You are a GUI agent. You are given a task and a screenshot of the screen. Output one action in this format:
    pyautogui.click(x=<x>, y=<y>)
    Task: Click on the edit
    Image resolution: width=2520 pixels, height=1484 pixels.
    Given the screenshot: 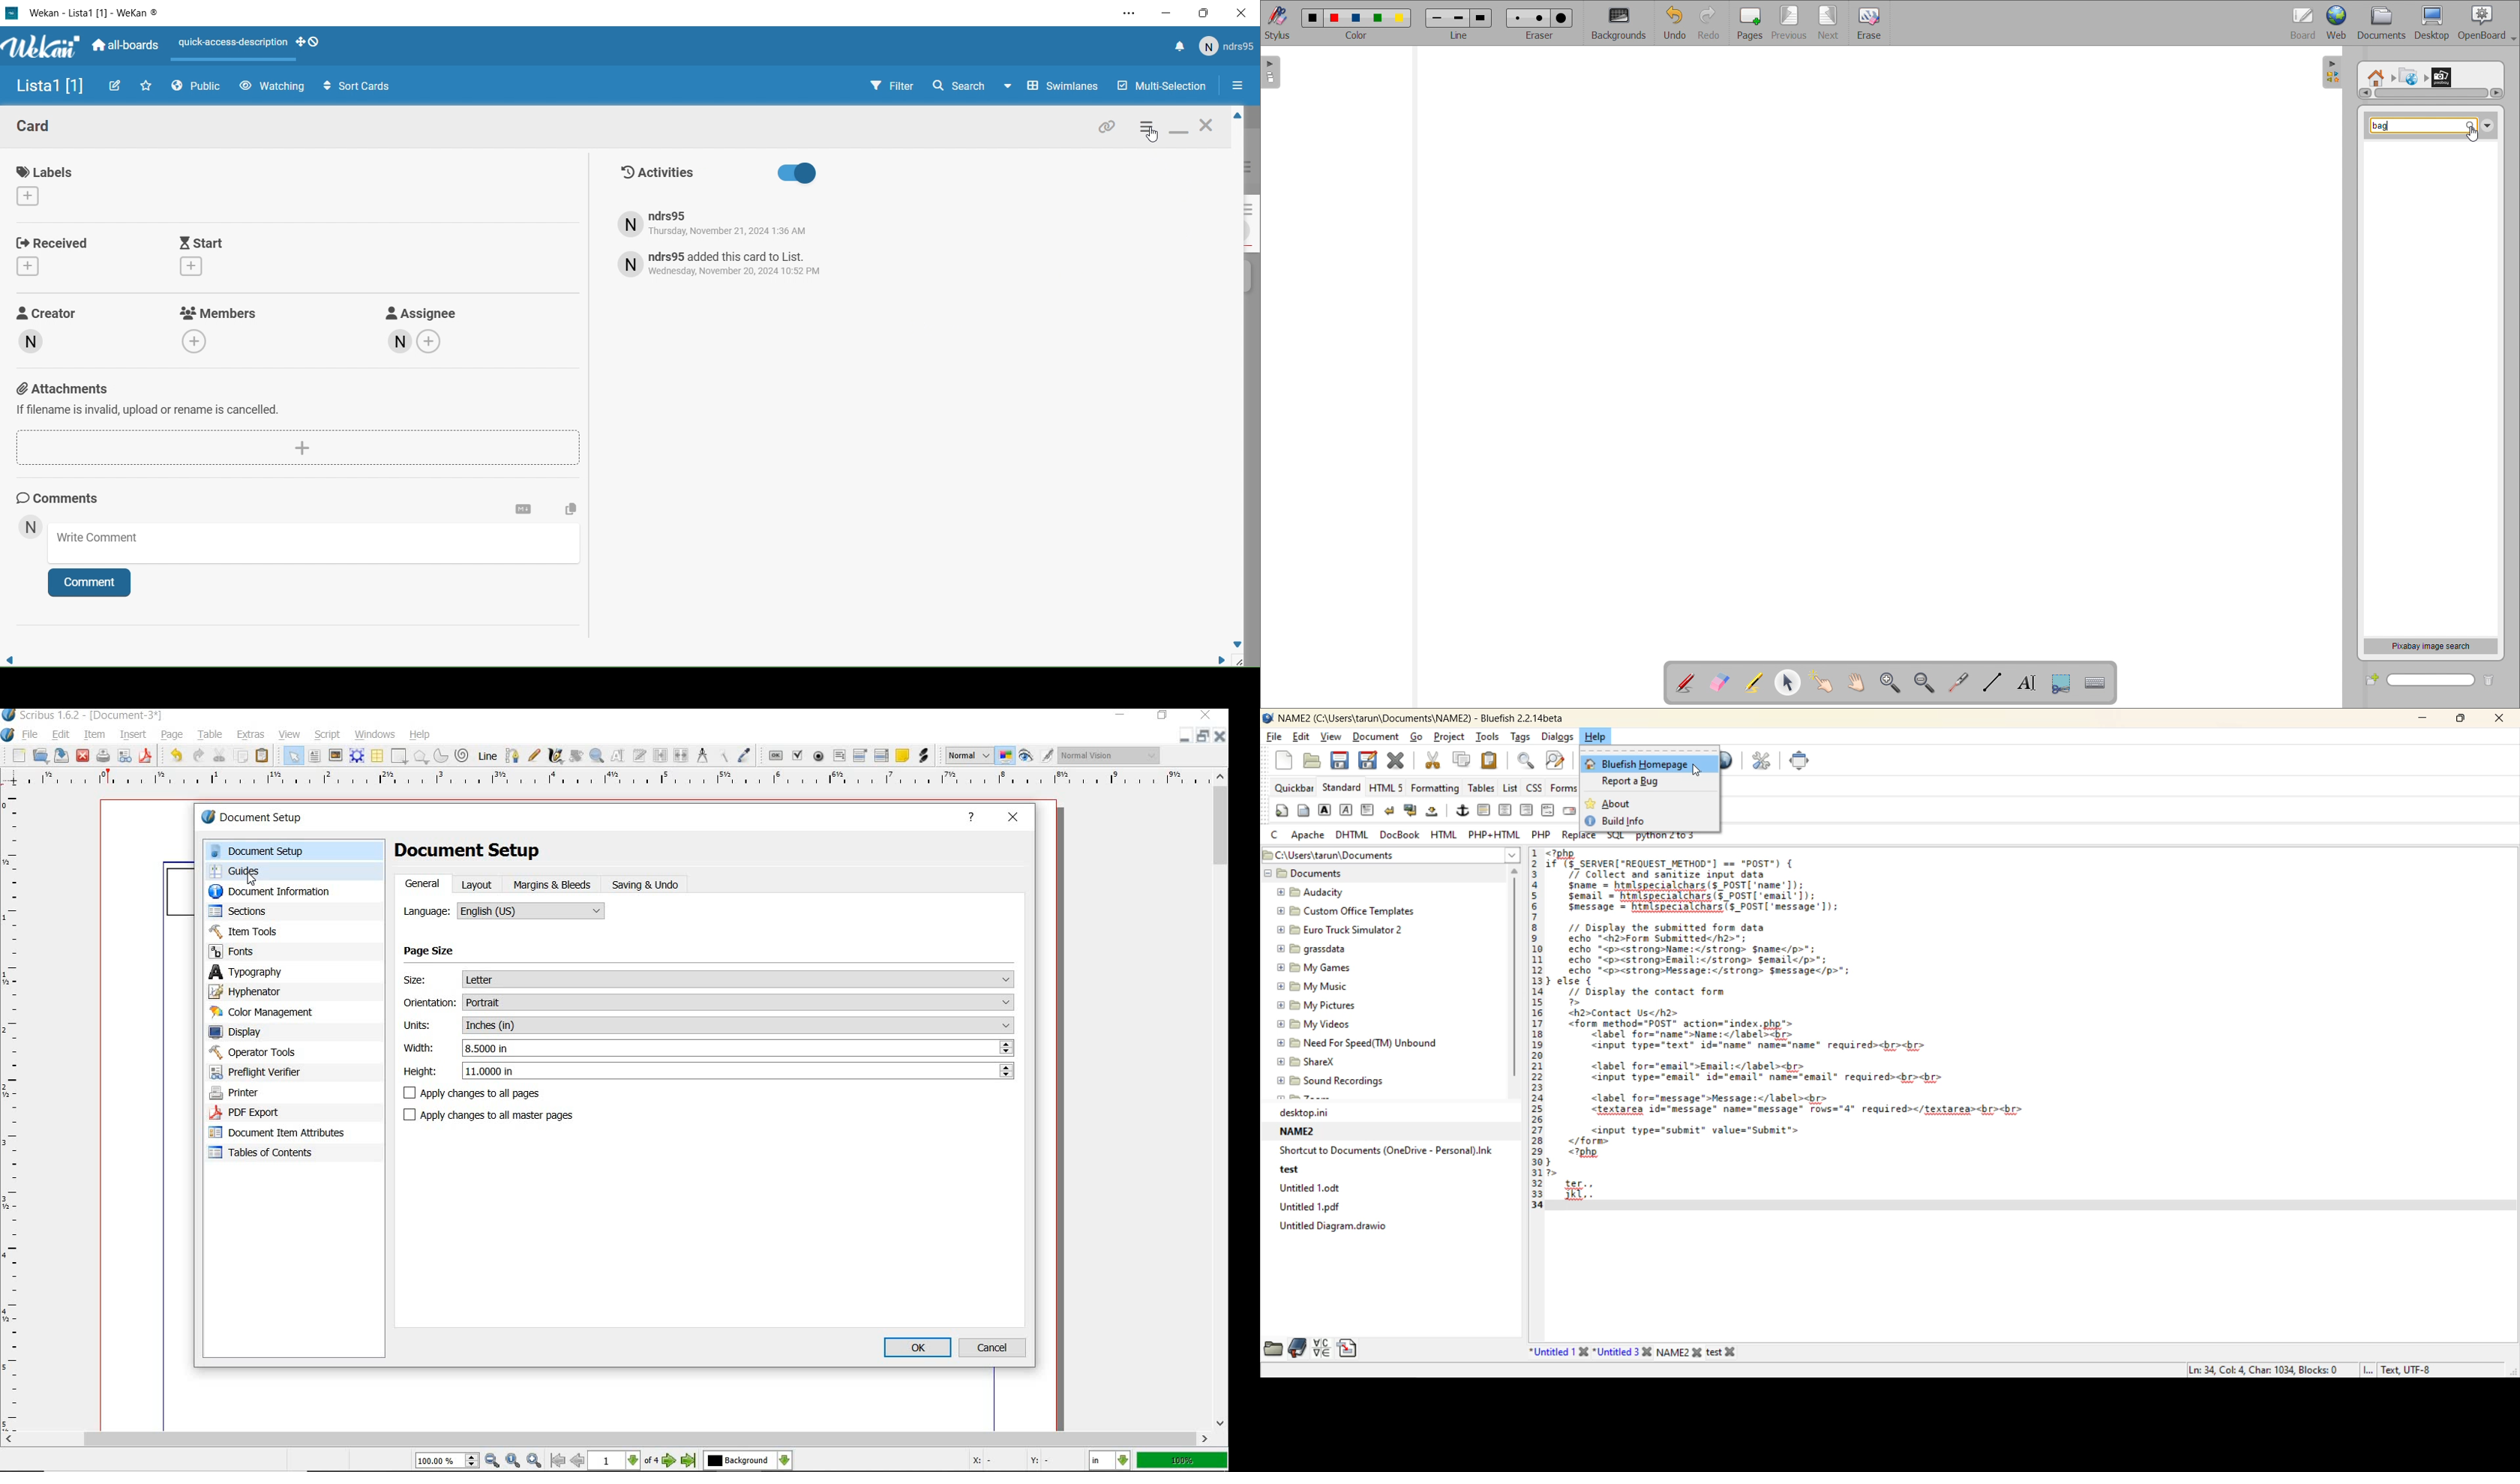 What is the action you would take?
    pyautogui.click(x=1299, y=736)
    